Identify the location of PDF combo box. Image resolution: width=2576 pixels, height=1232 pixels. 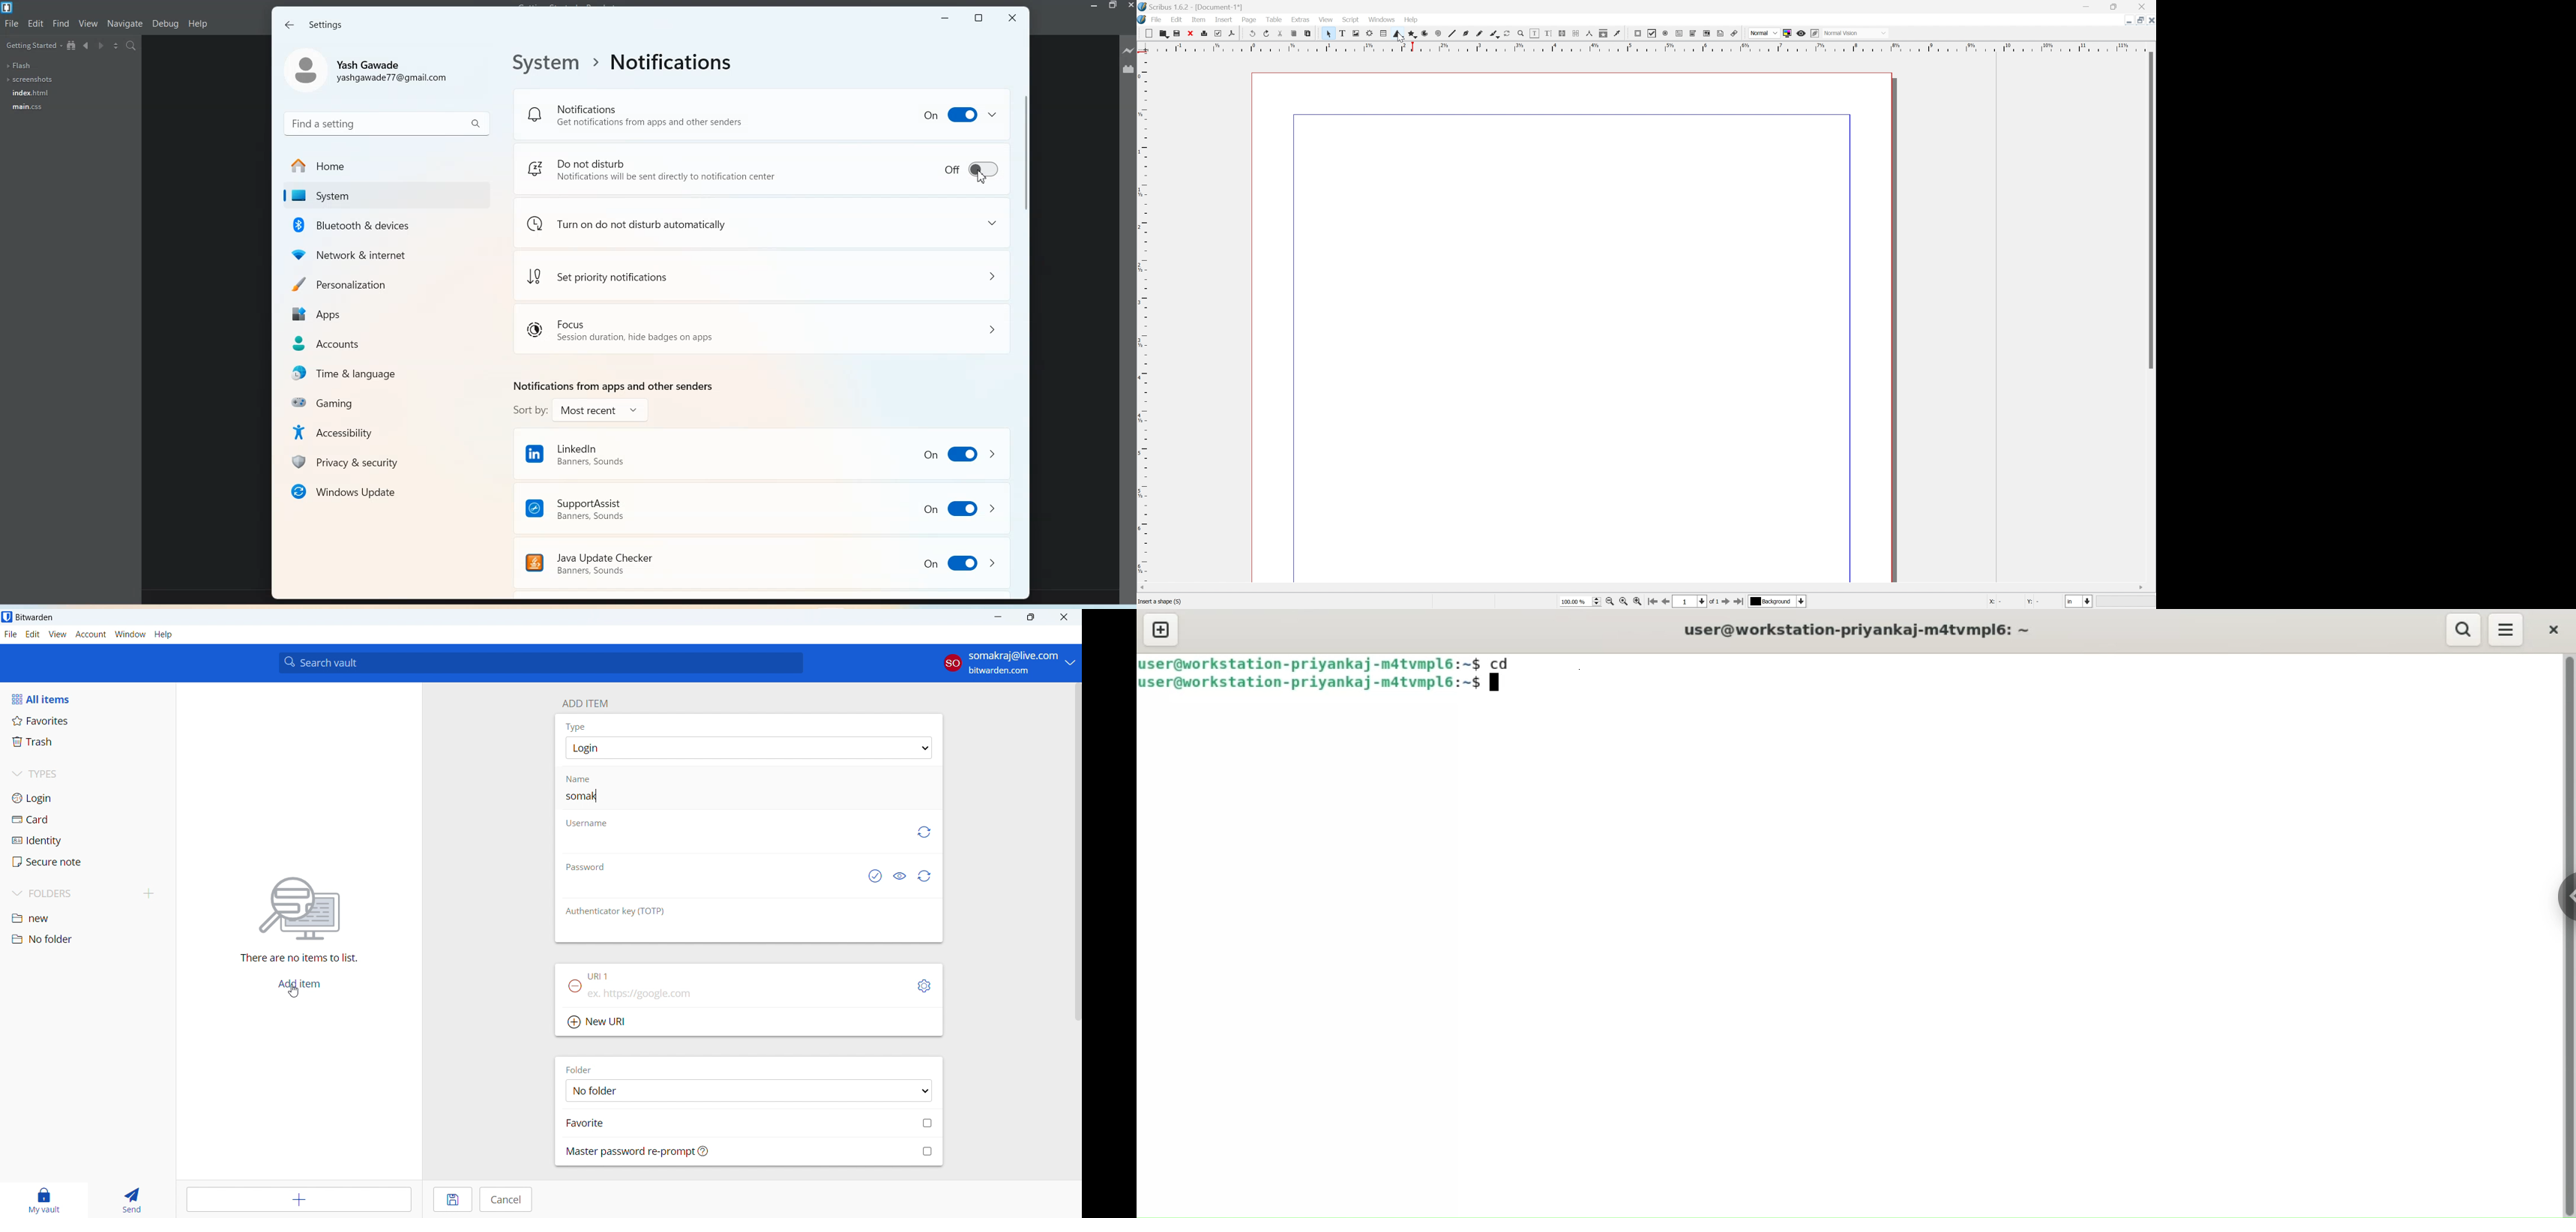
(1693, 33).